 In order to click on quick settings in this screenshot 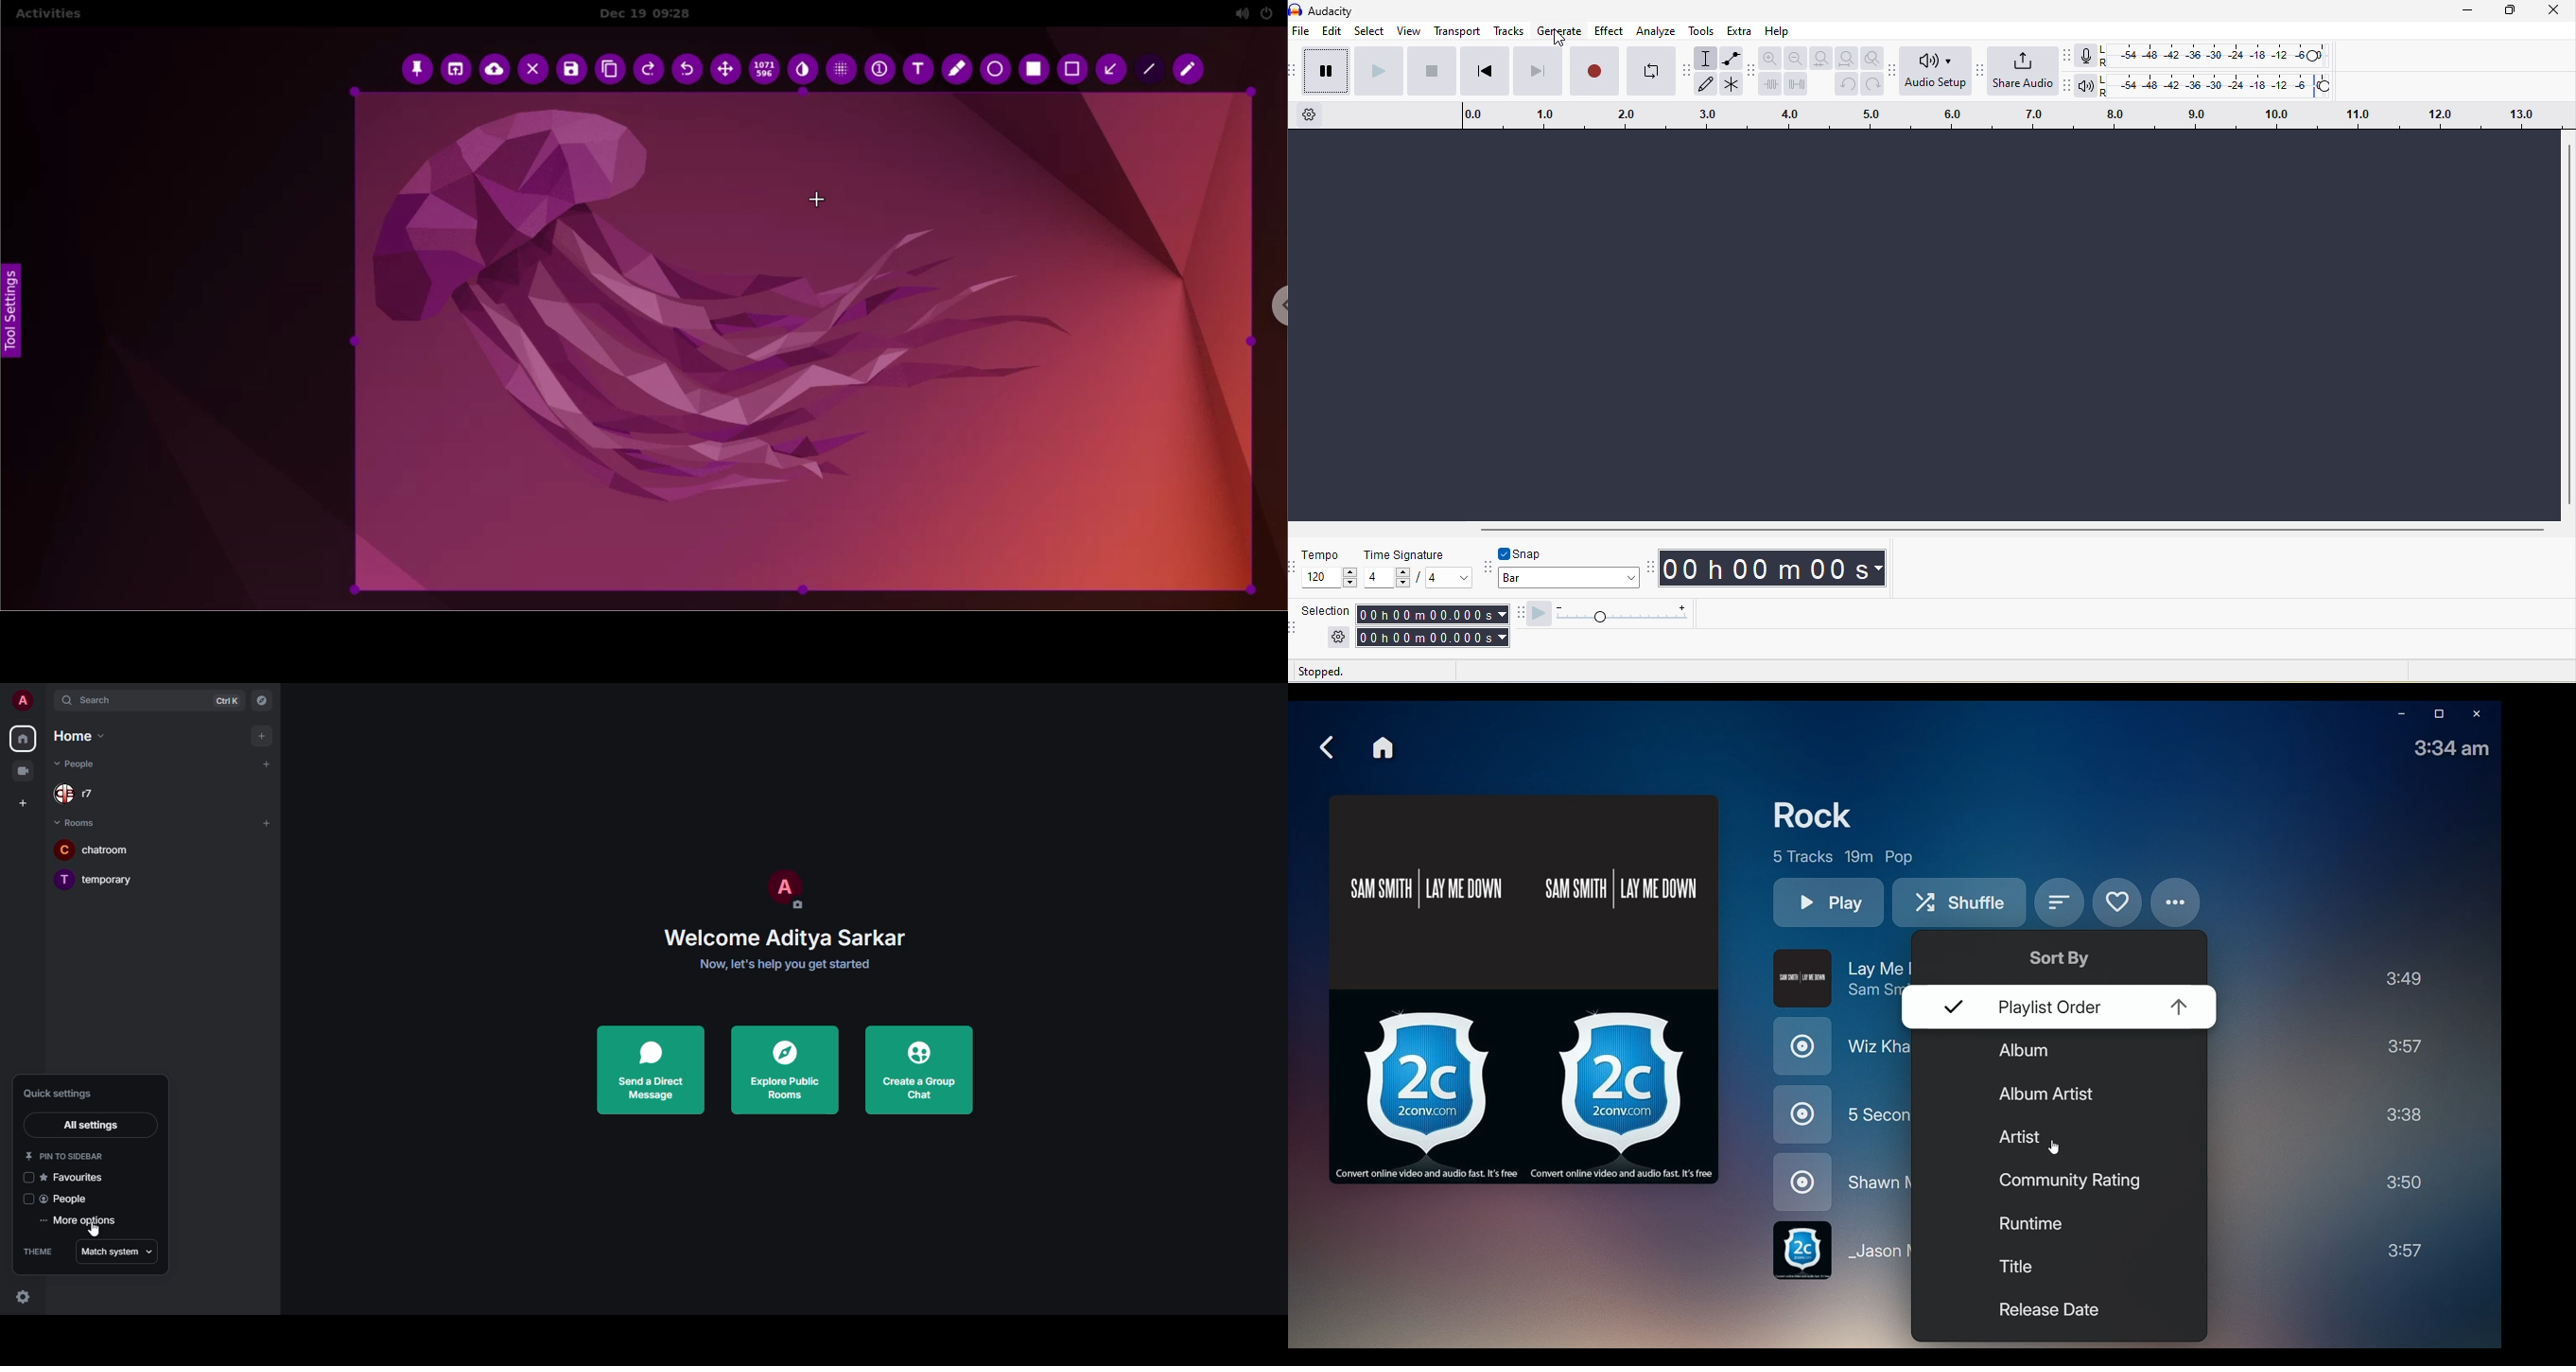, I will do `click(65, 1094)`.